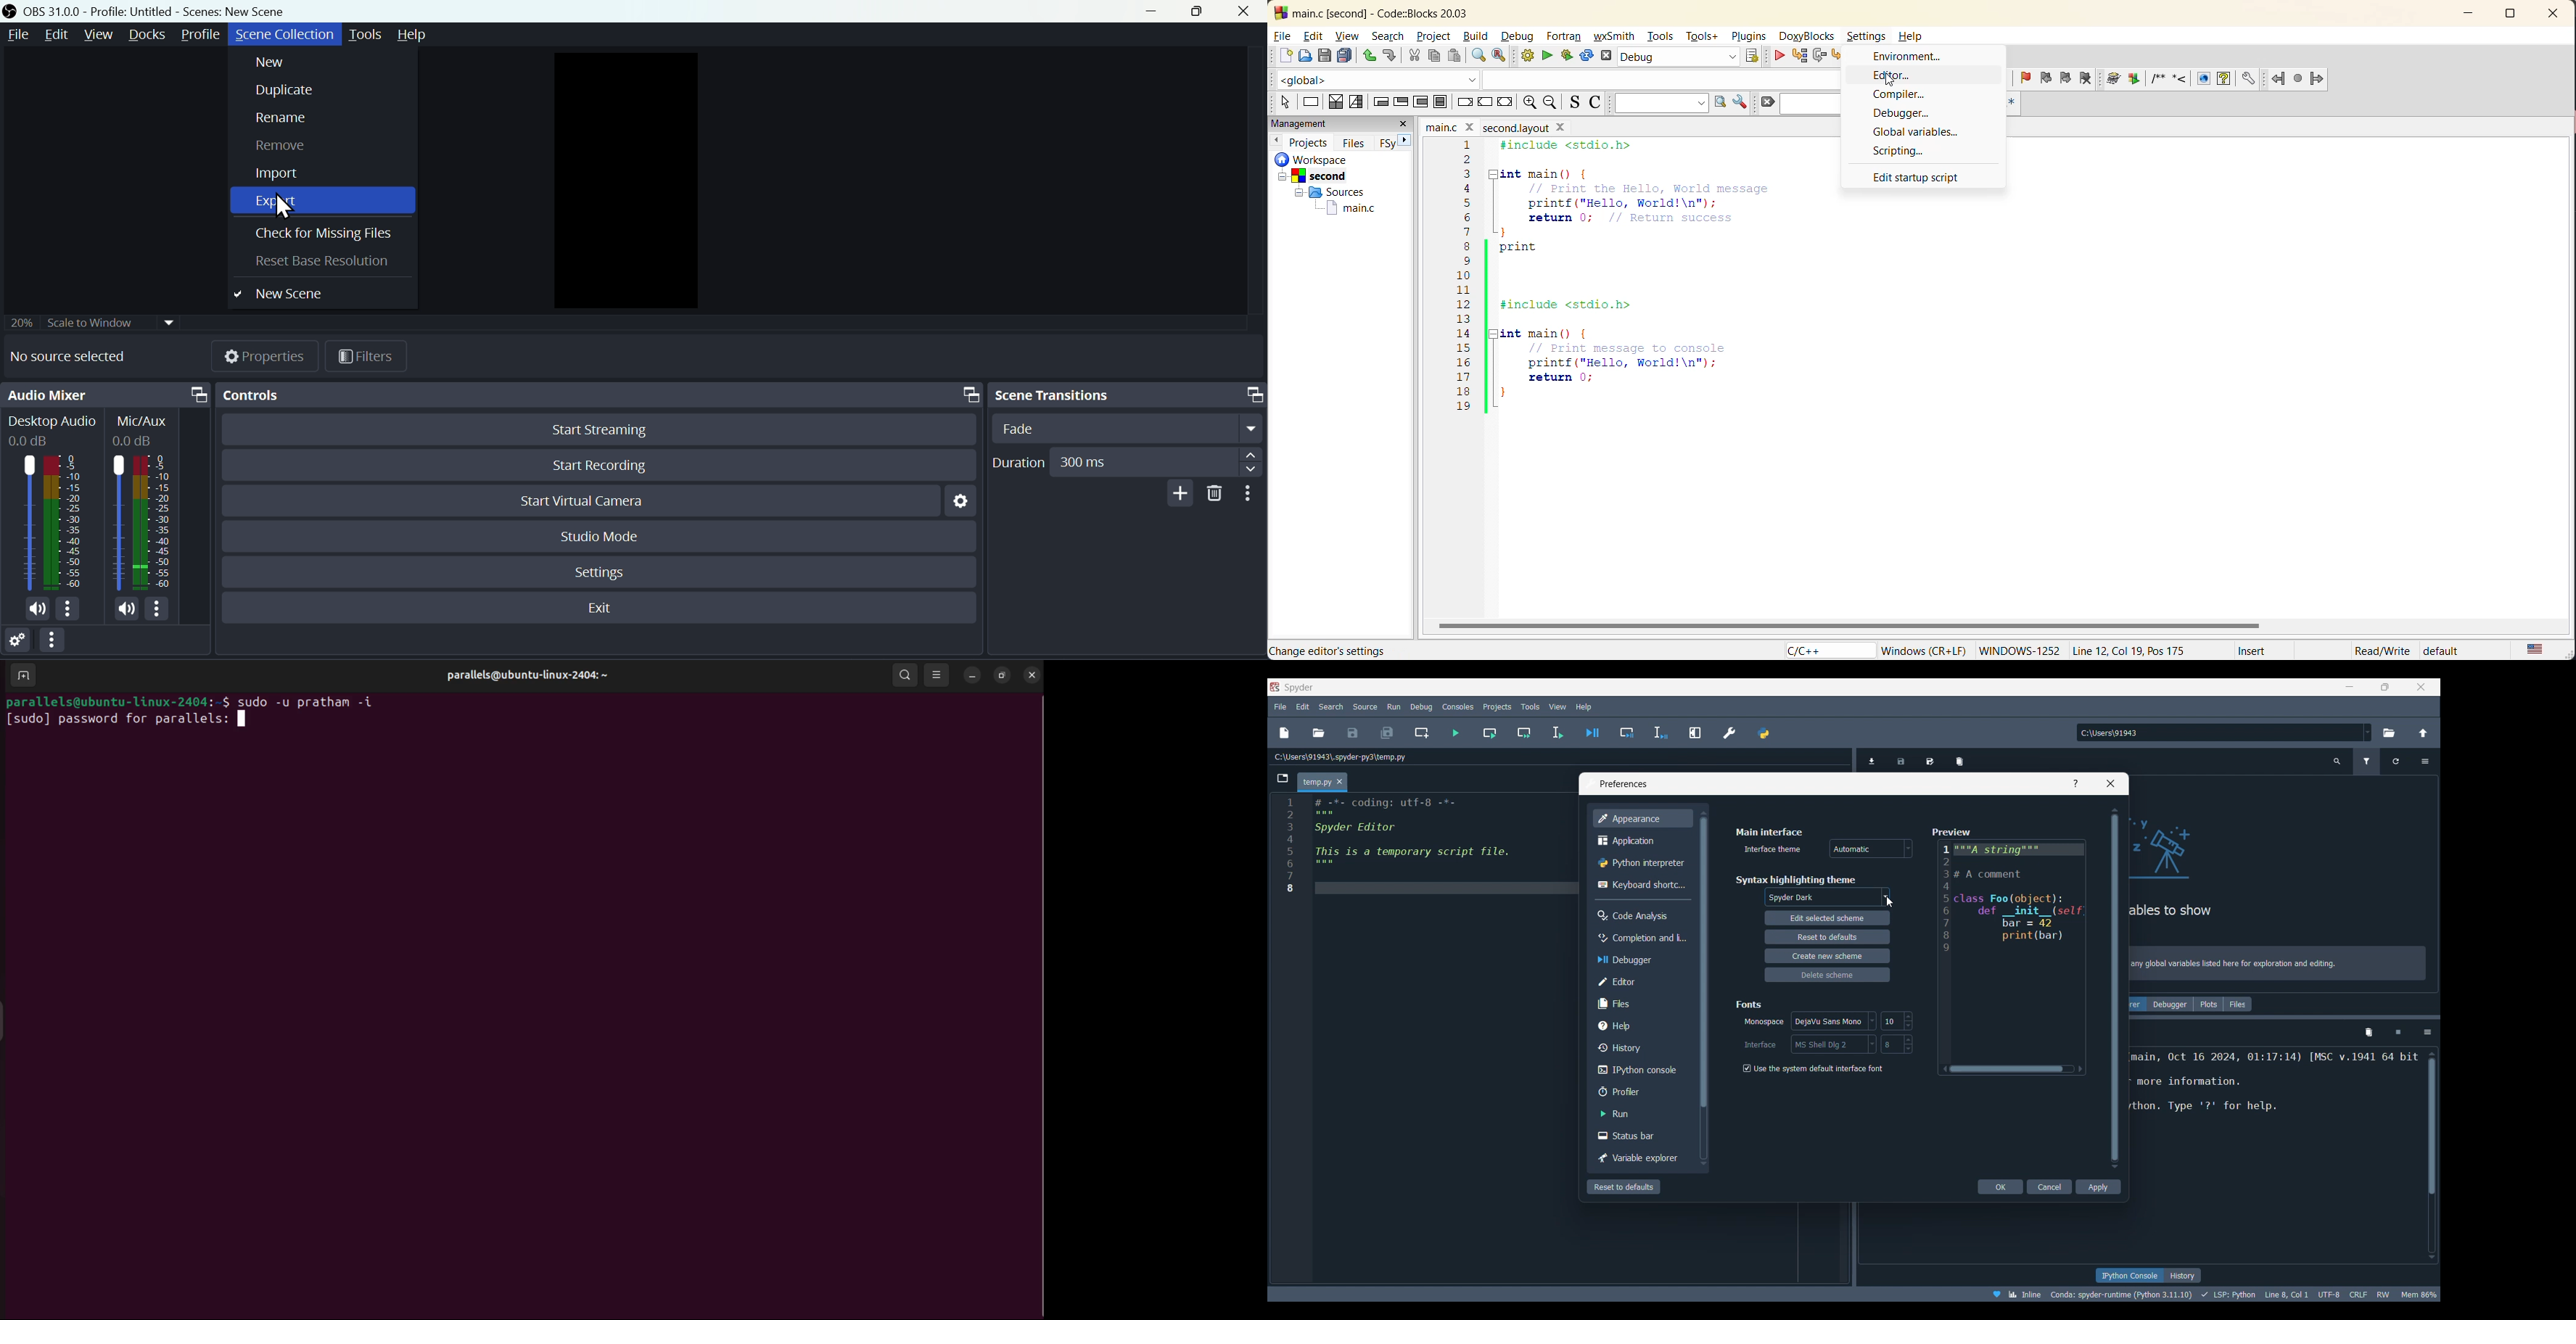 The height and width of the screenshot is (1344, 2576). Describe the element at coordinates (1565, 36) in the screenshot. I see `fortran` at that location.